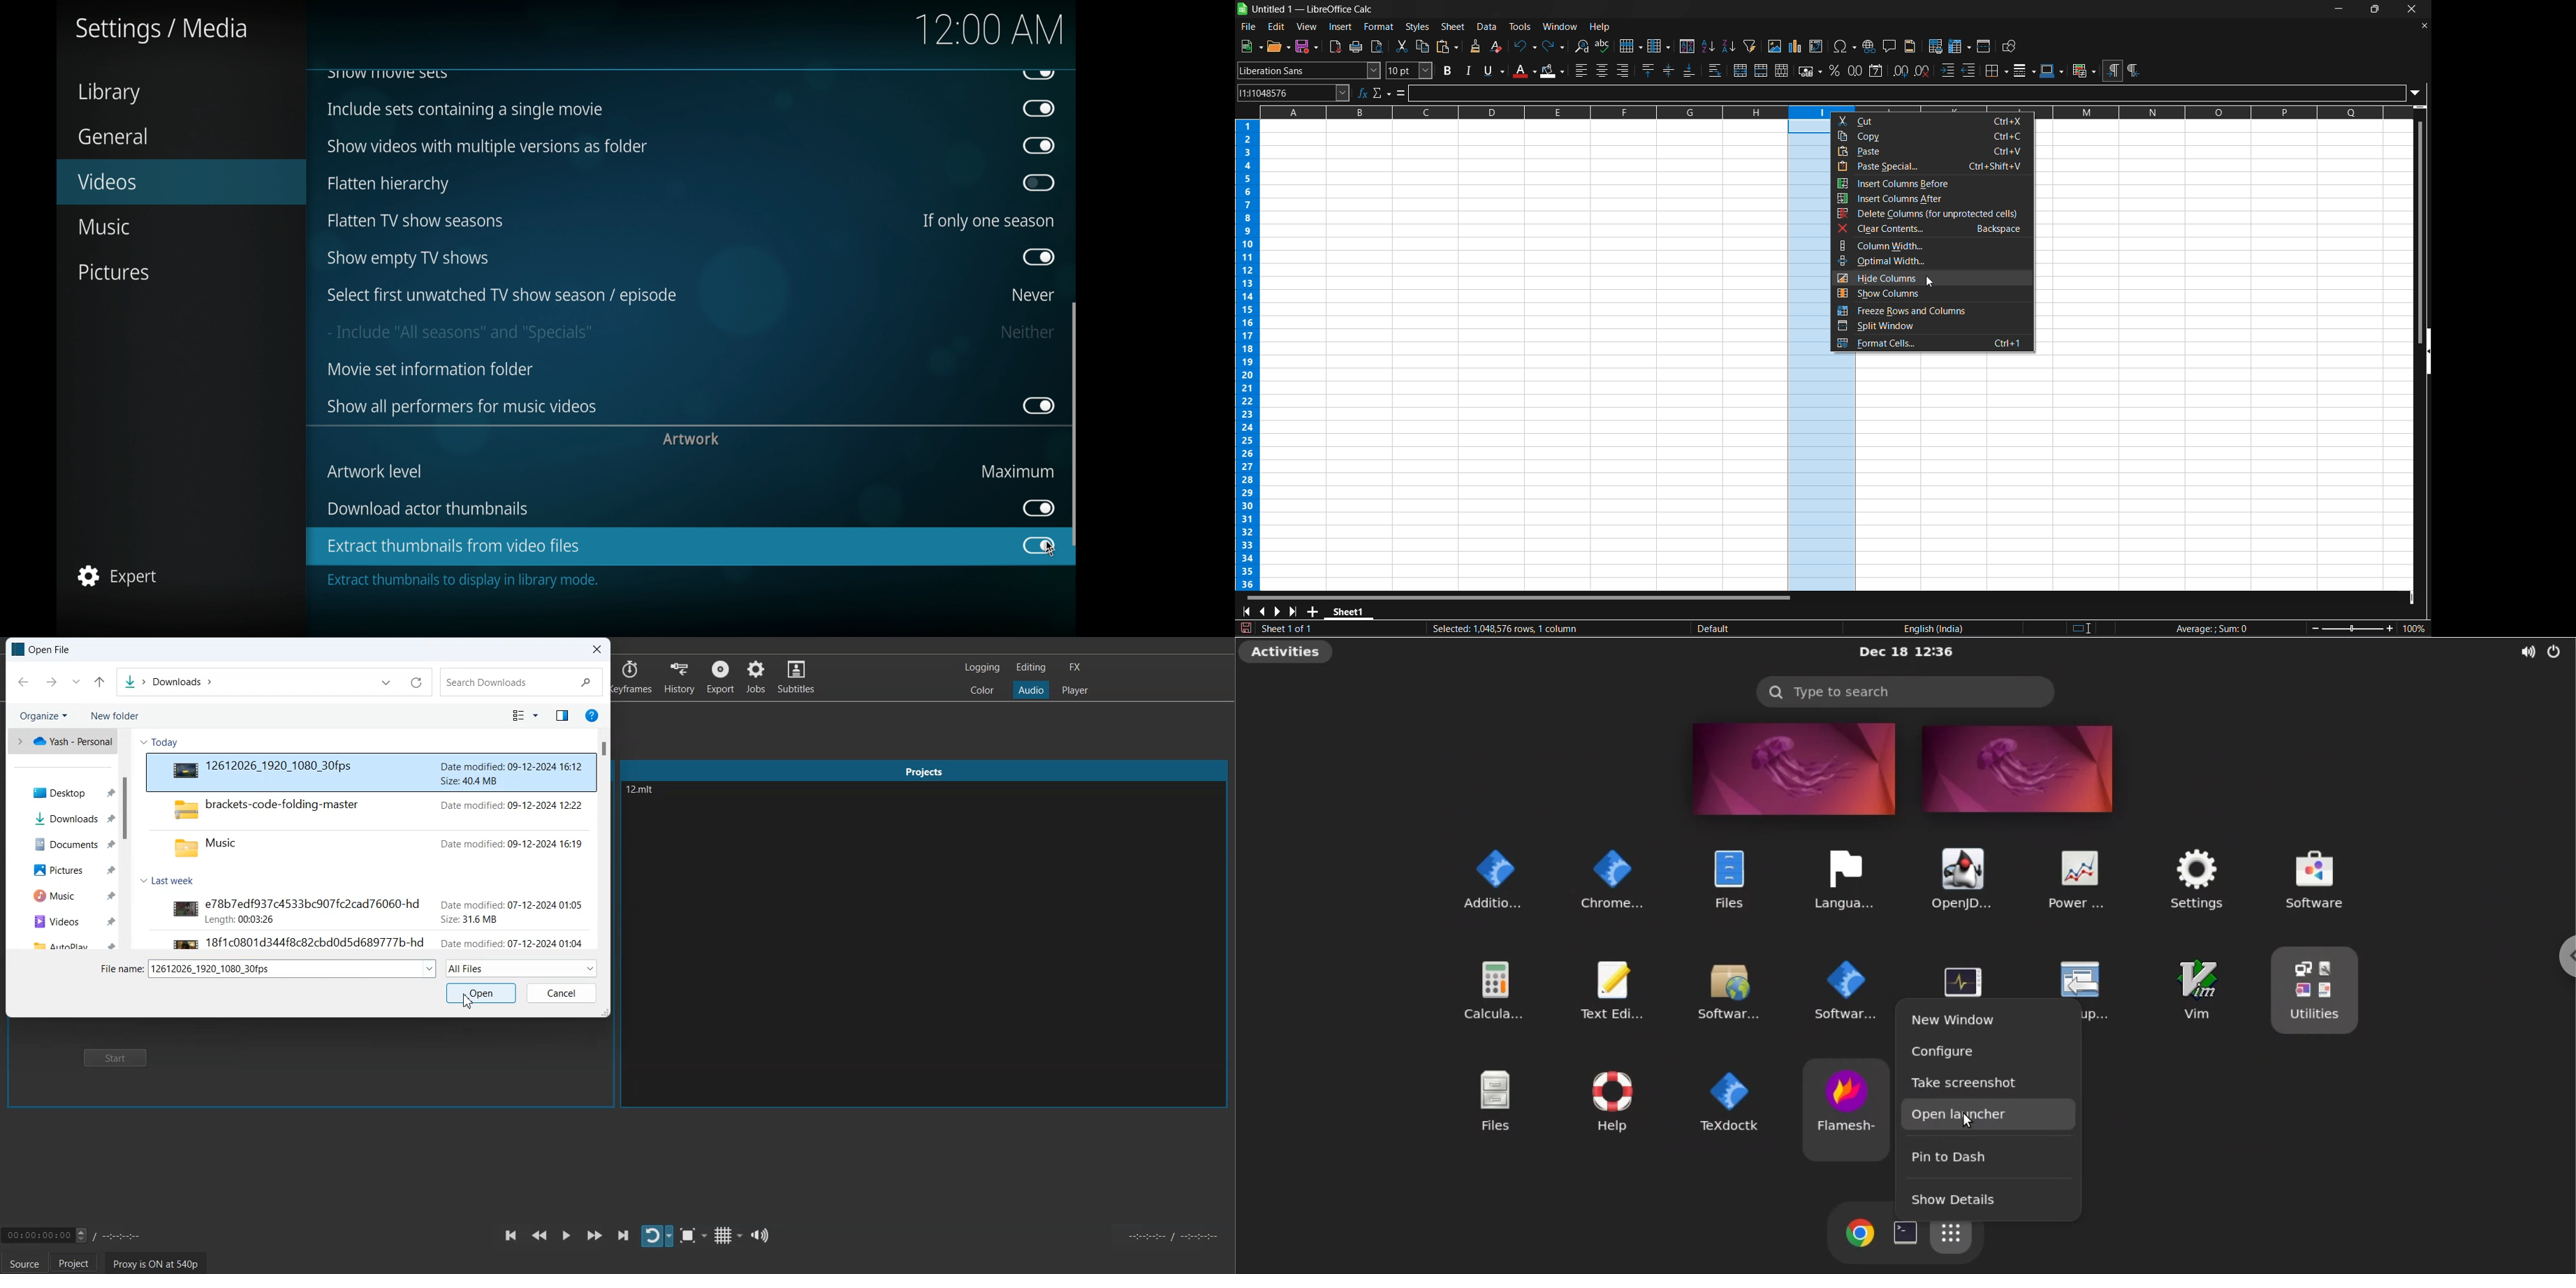 The height and width of the screenshot is (1288, 2576). Describe the element at coordinates (117, 272) in the screenshot. I see `pictures` at that location.